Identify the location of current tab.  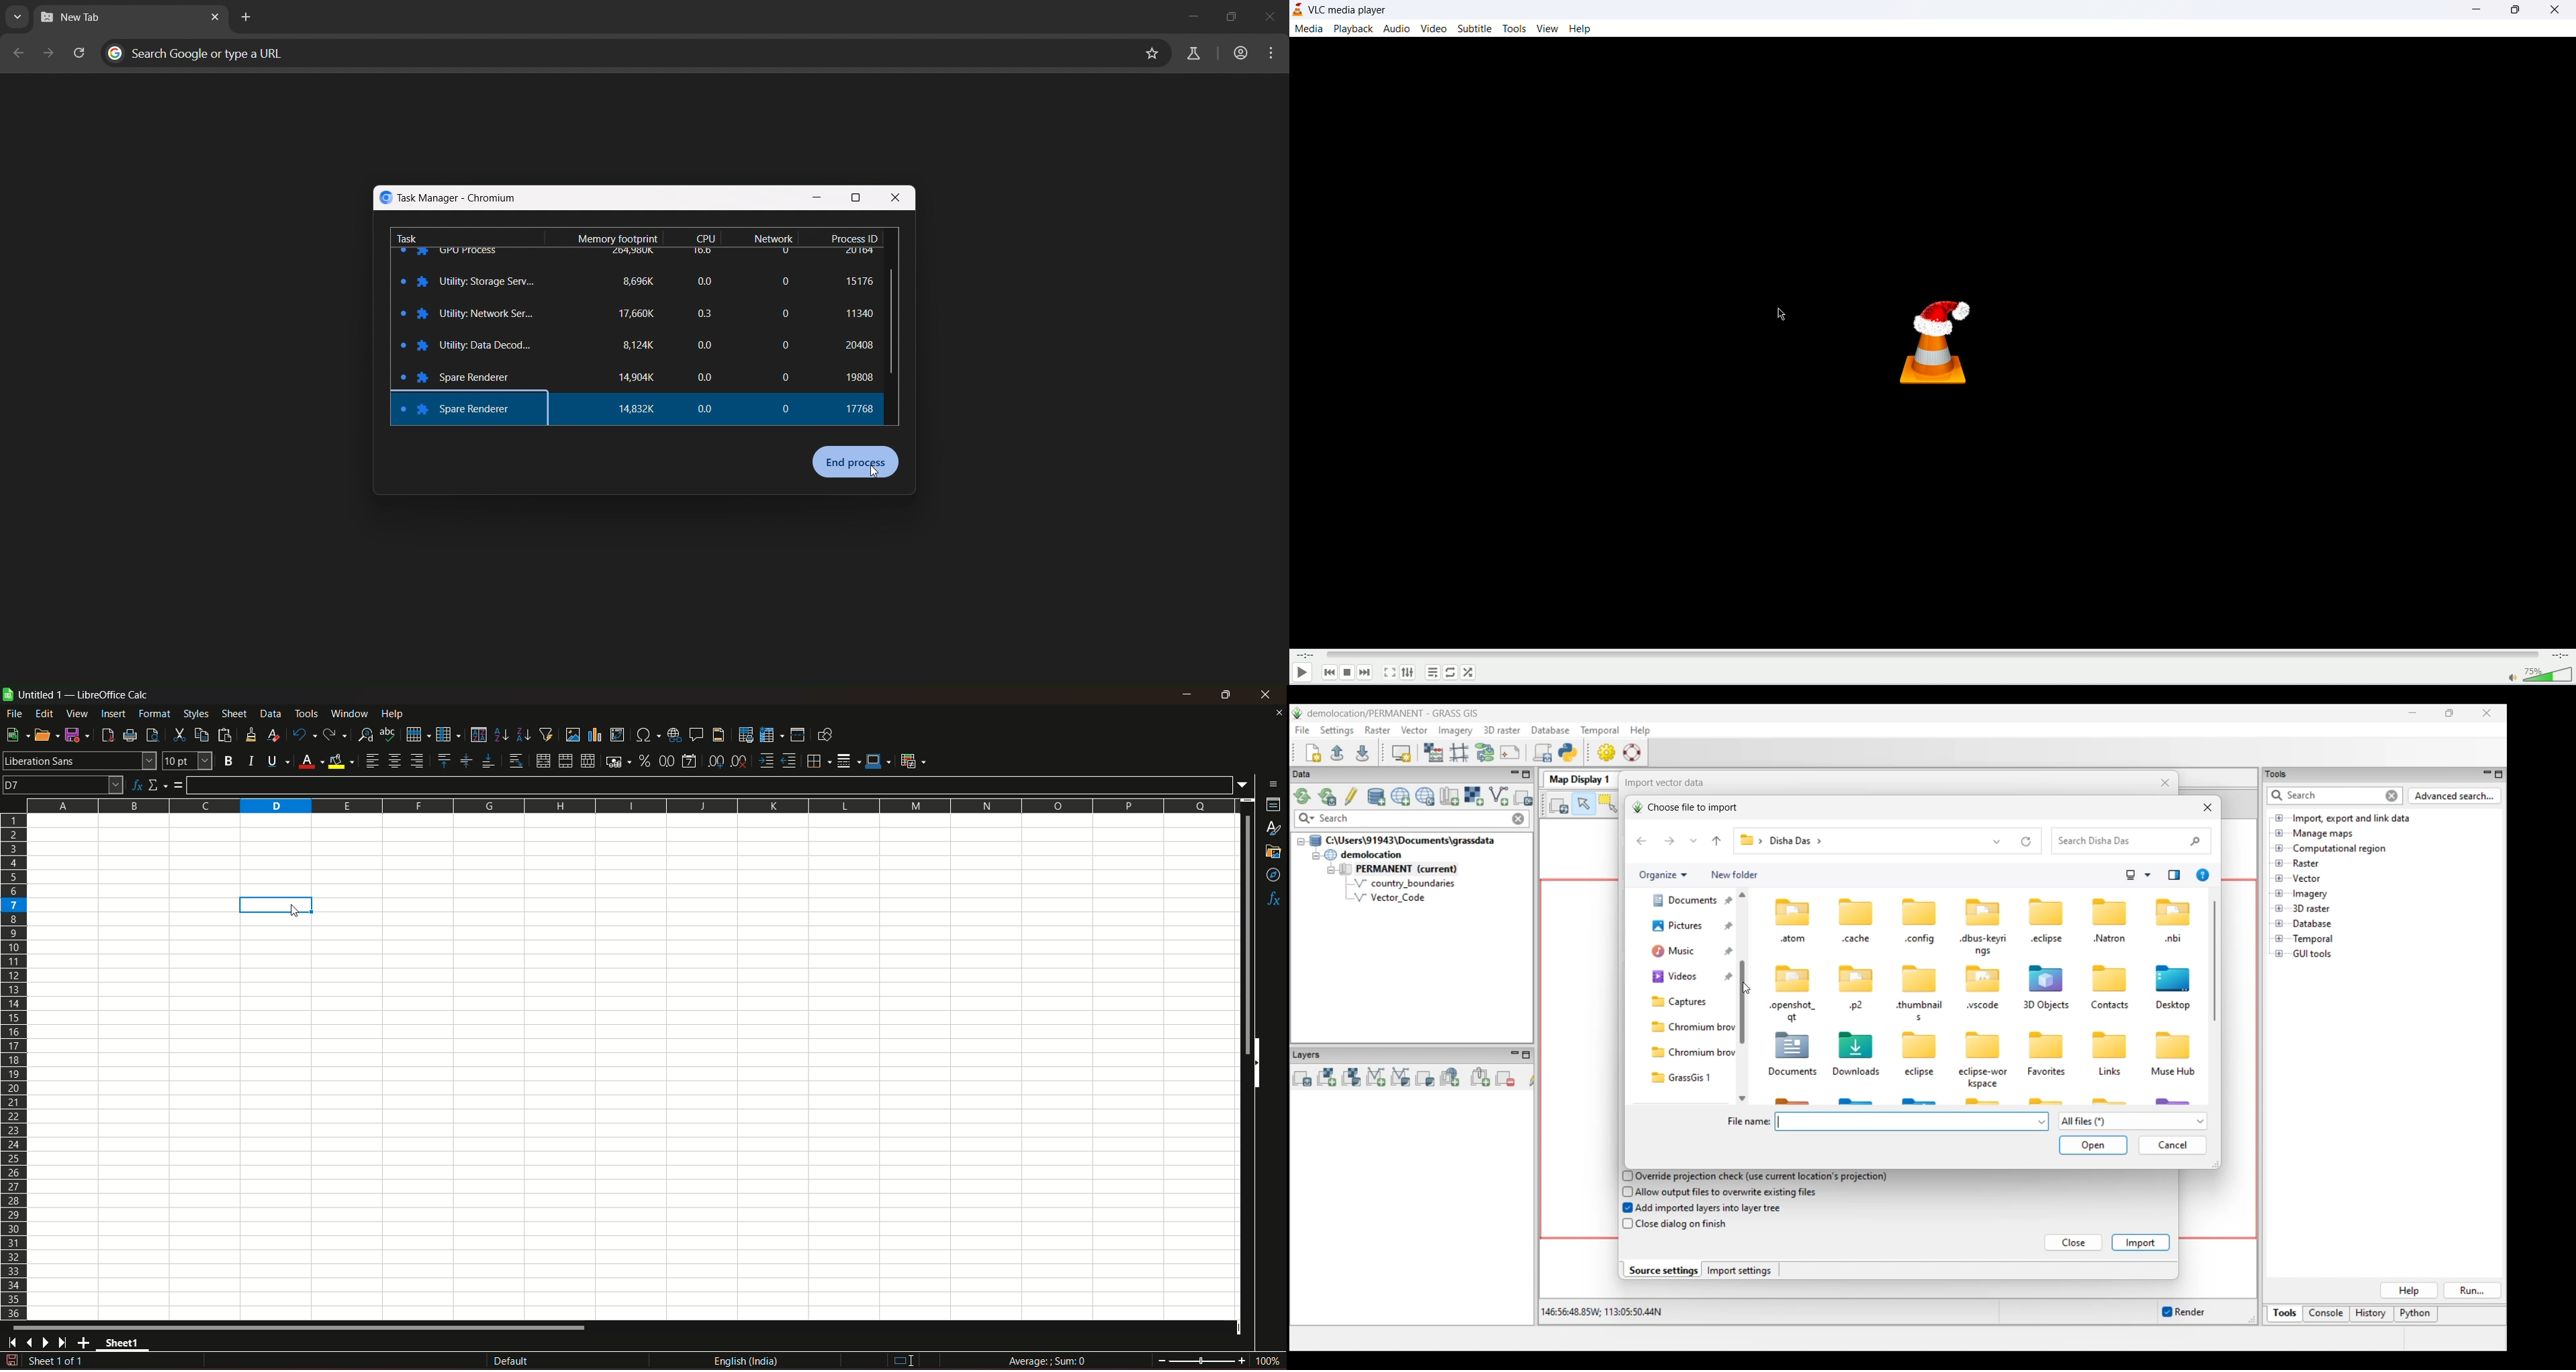
(82, 21).